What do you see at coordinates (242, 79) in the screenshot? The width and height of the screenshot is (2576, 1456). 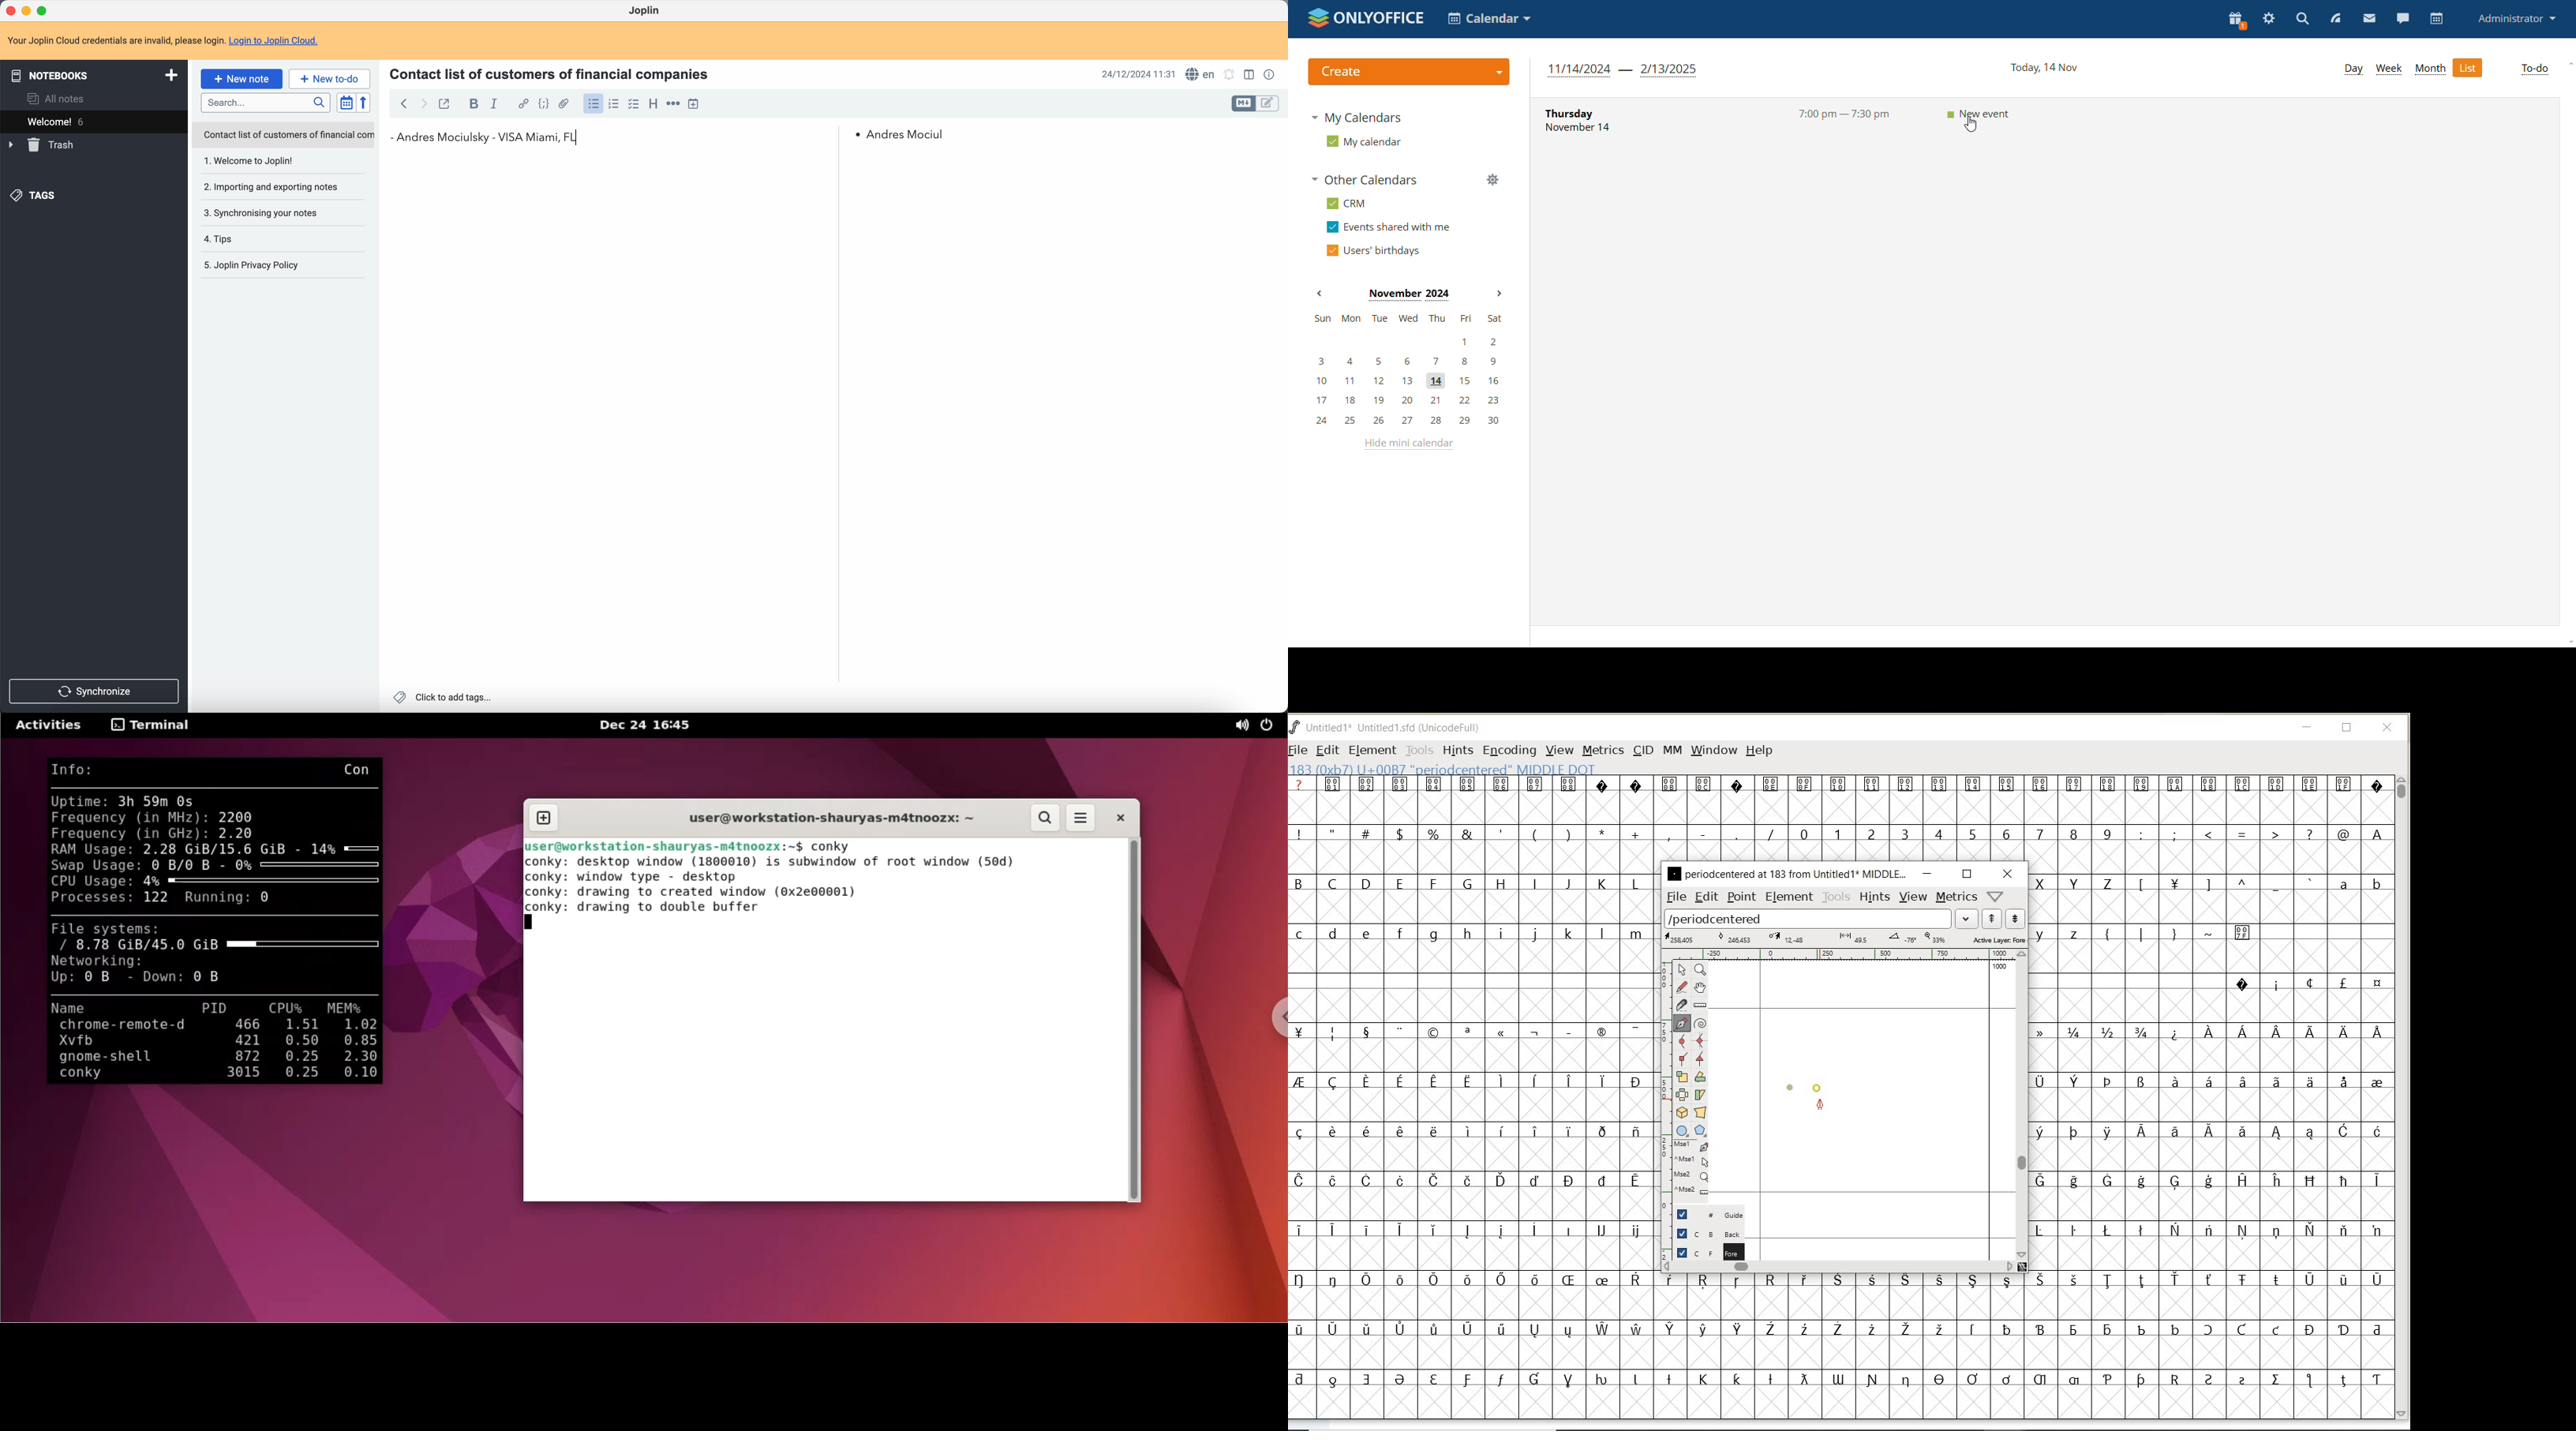 I see `click on new note` at bounding box center [242, 79].